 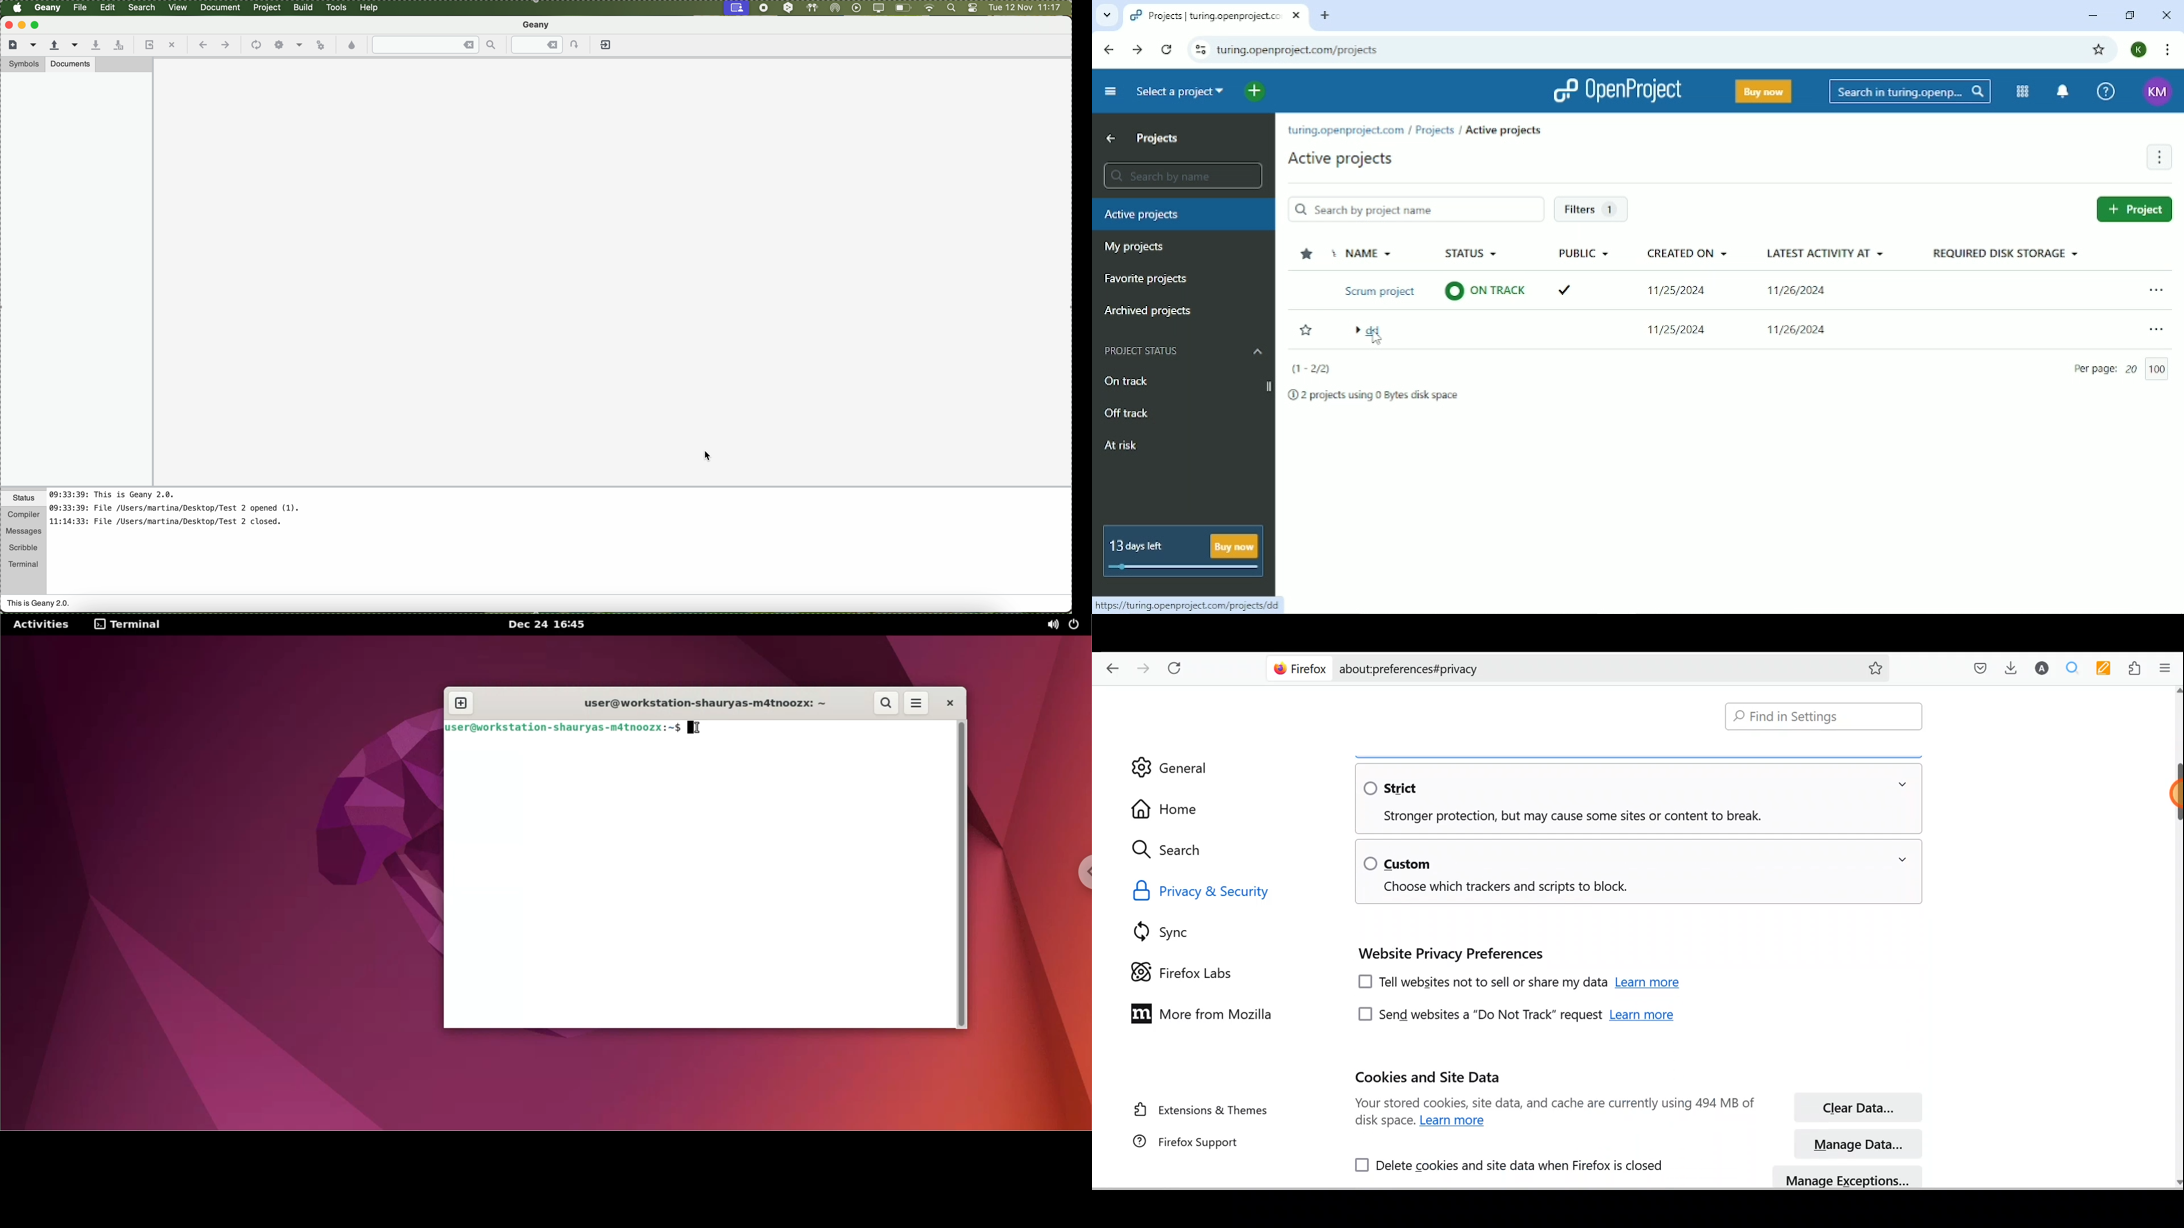 I want to click on Privacy & Security, so click(x=1216, y=891).